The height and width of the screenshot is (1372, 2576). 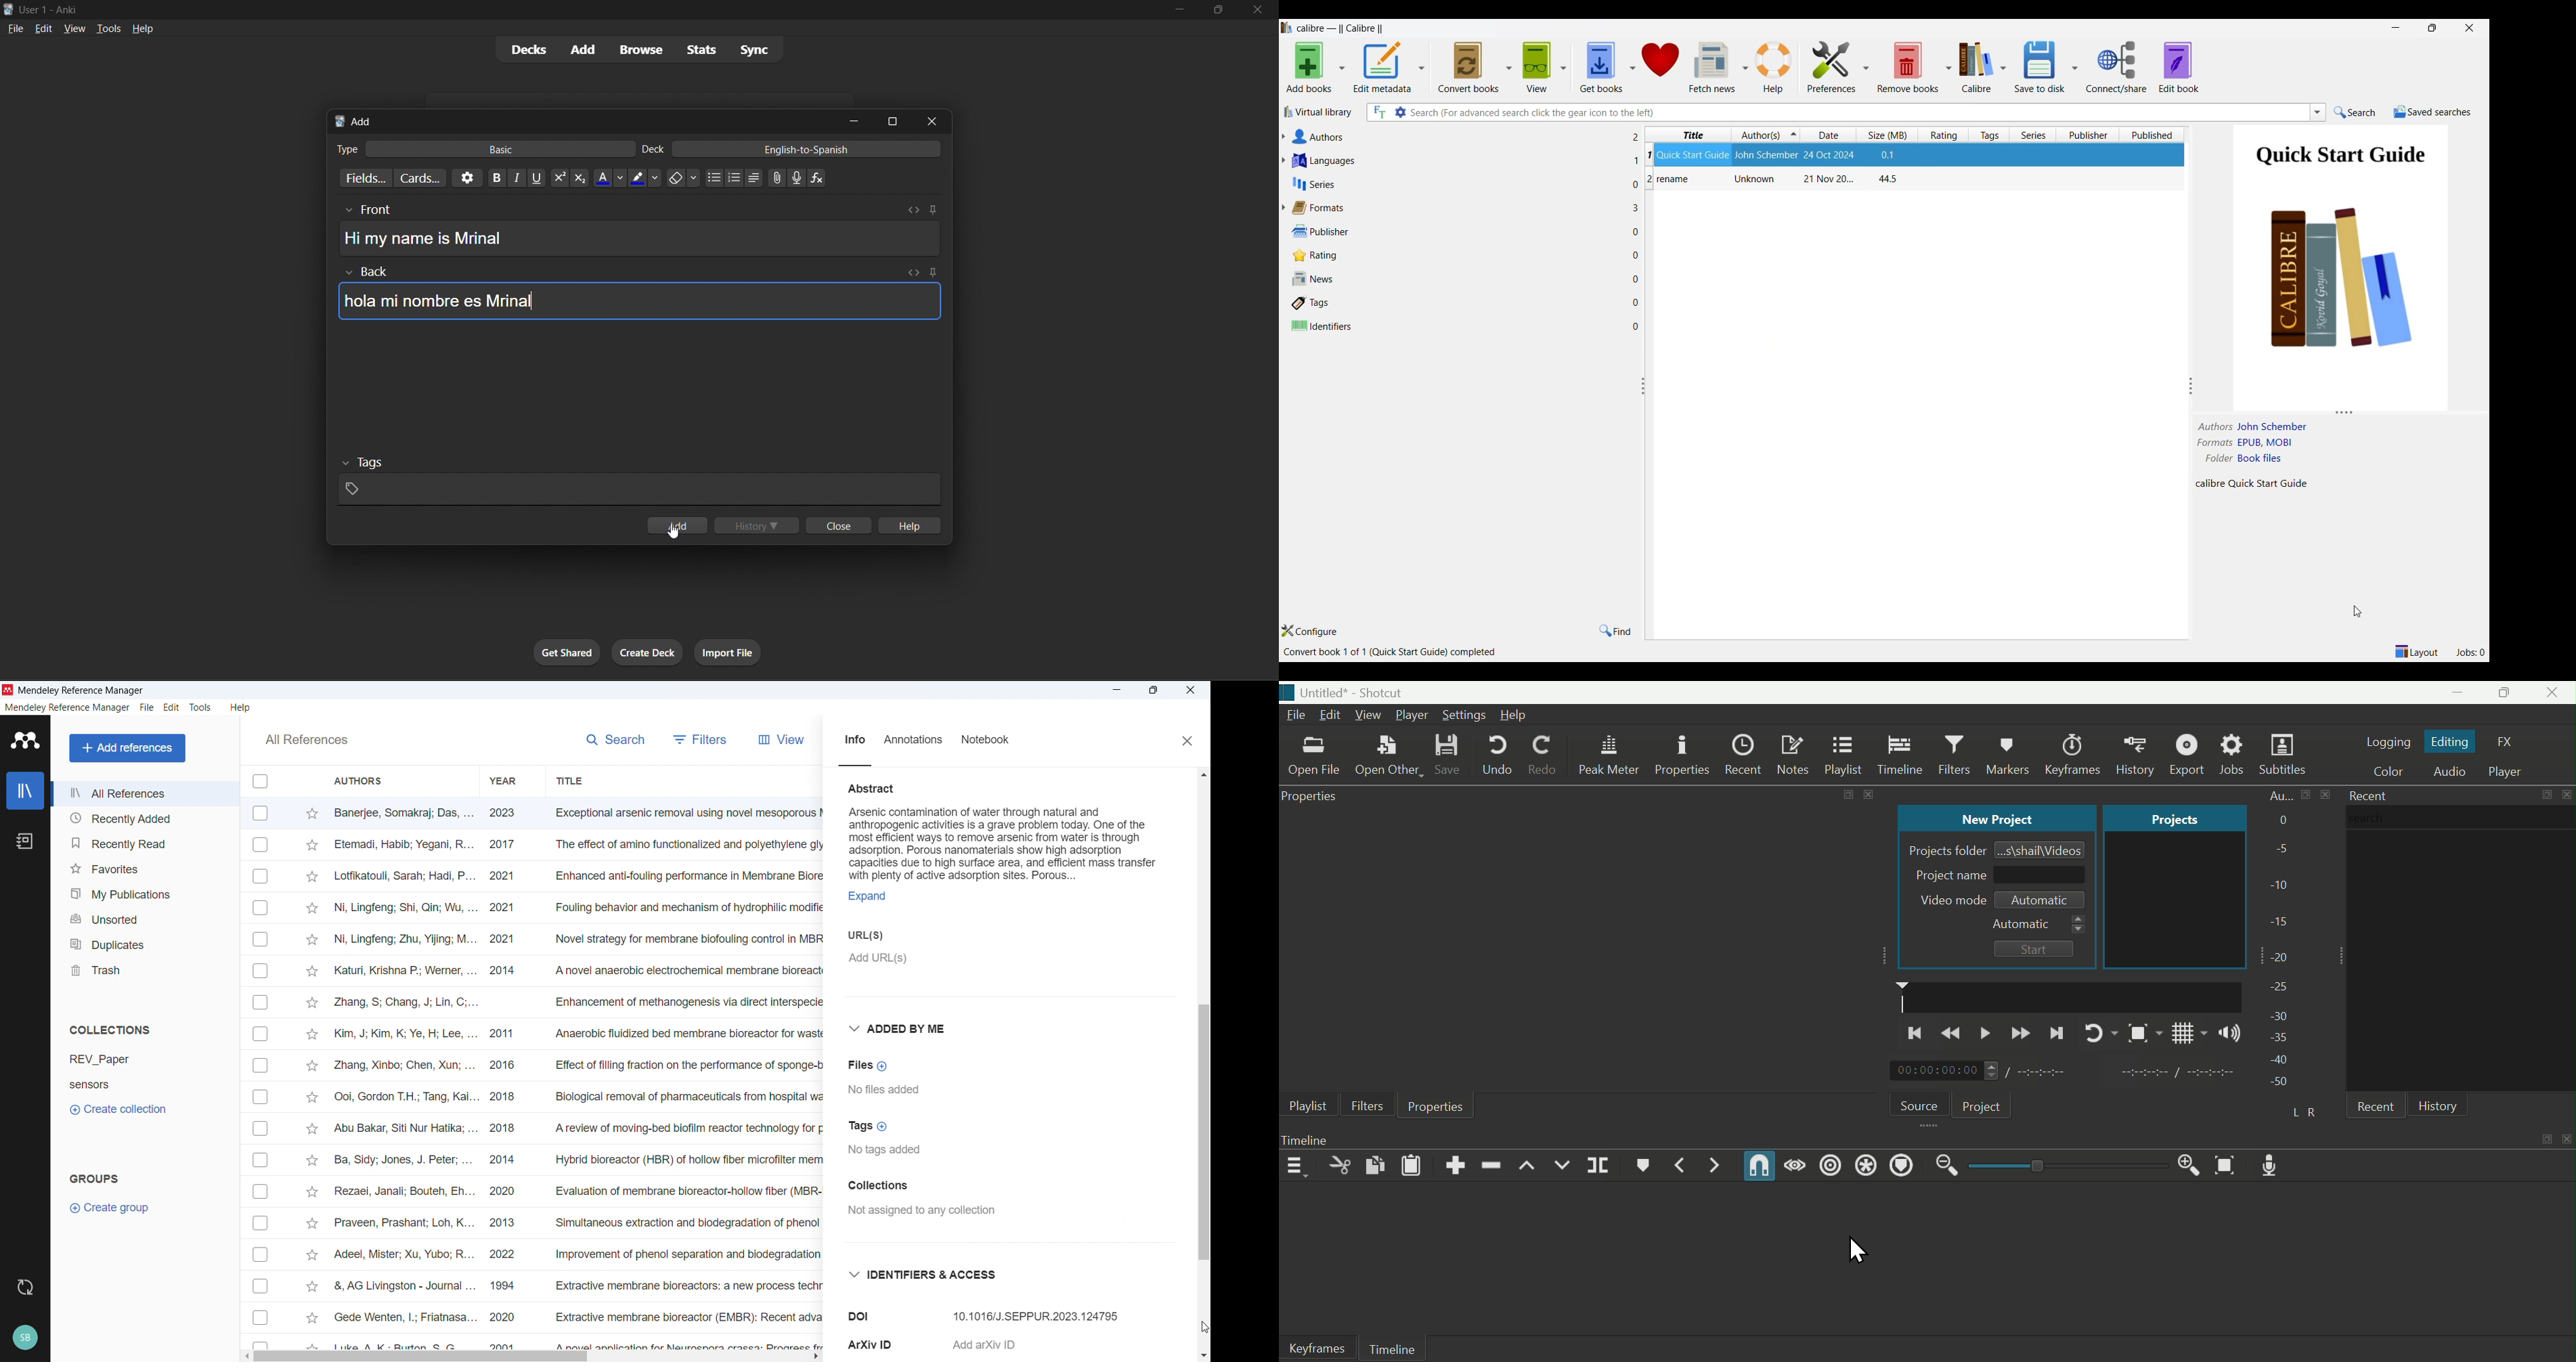 I want to click on Change width of panels attached, so click(x=2186, y=366).